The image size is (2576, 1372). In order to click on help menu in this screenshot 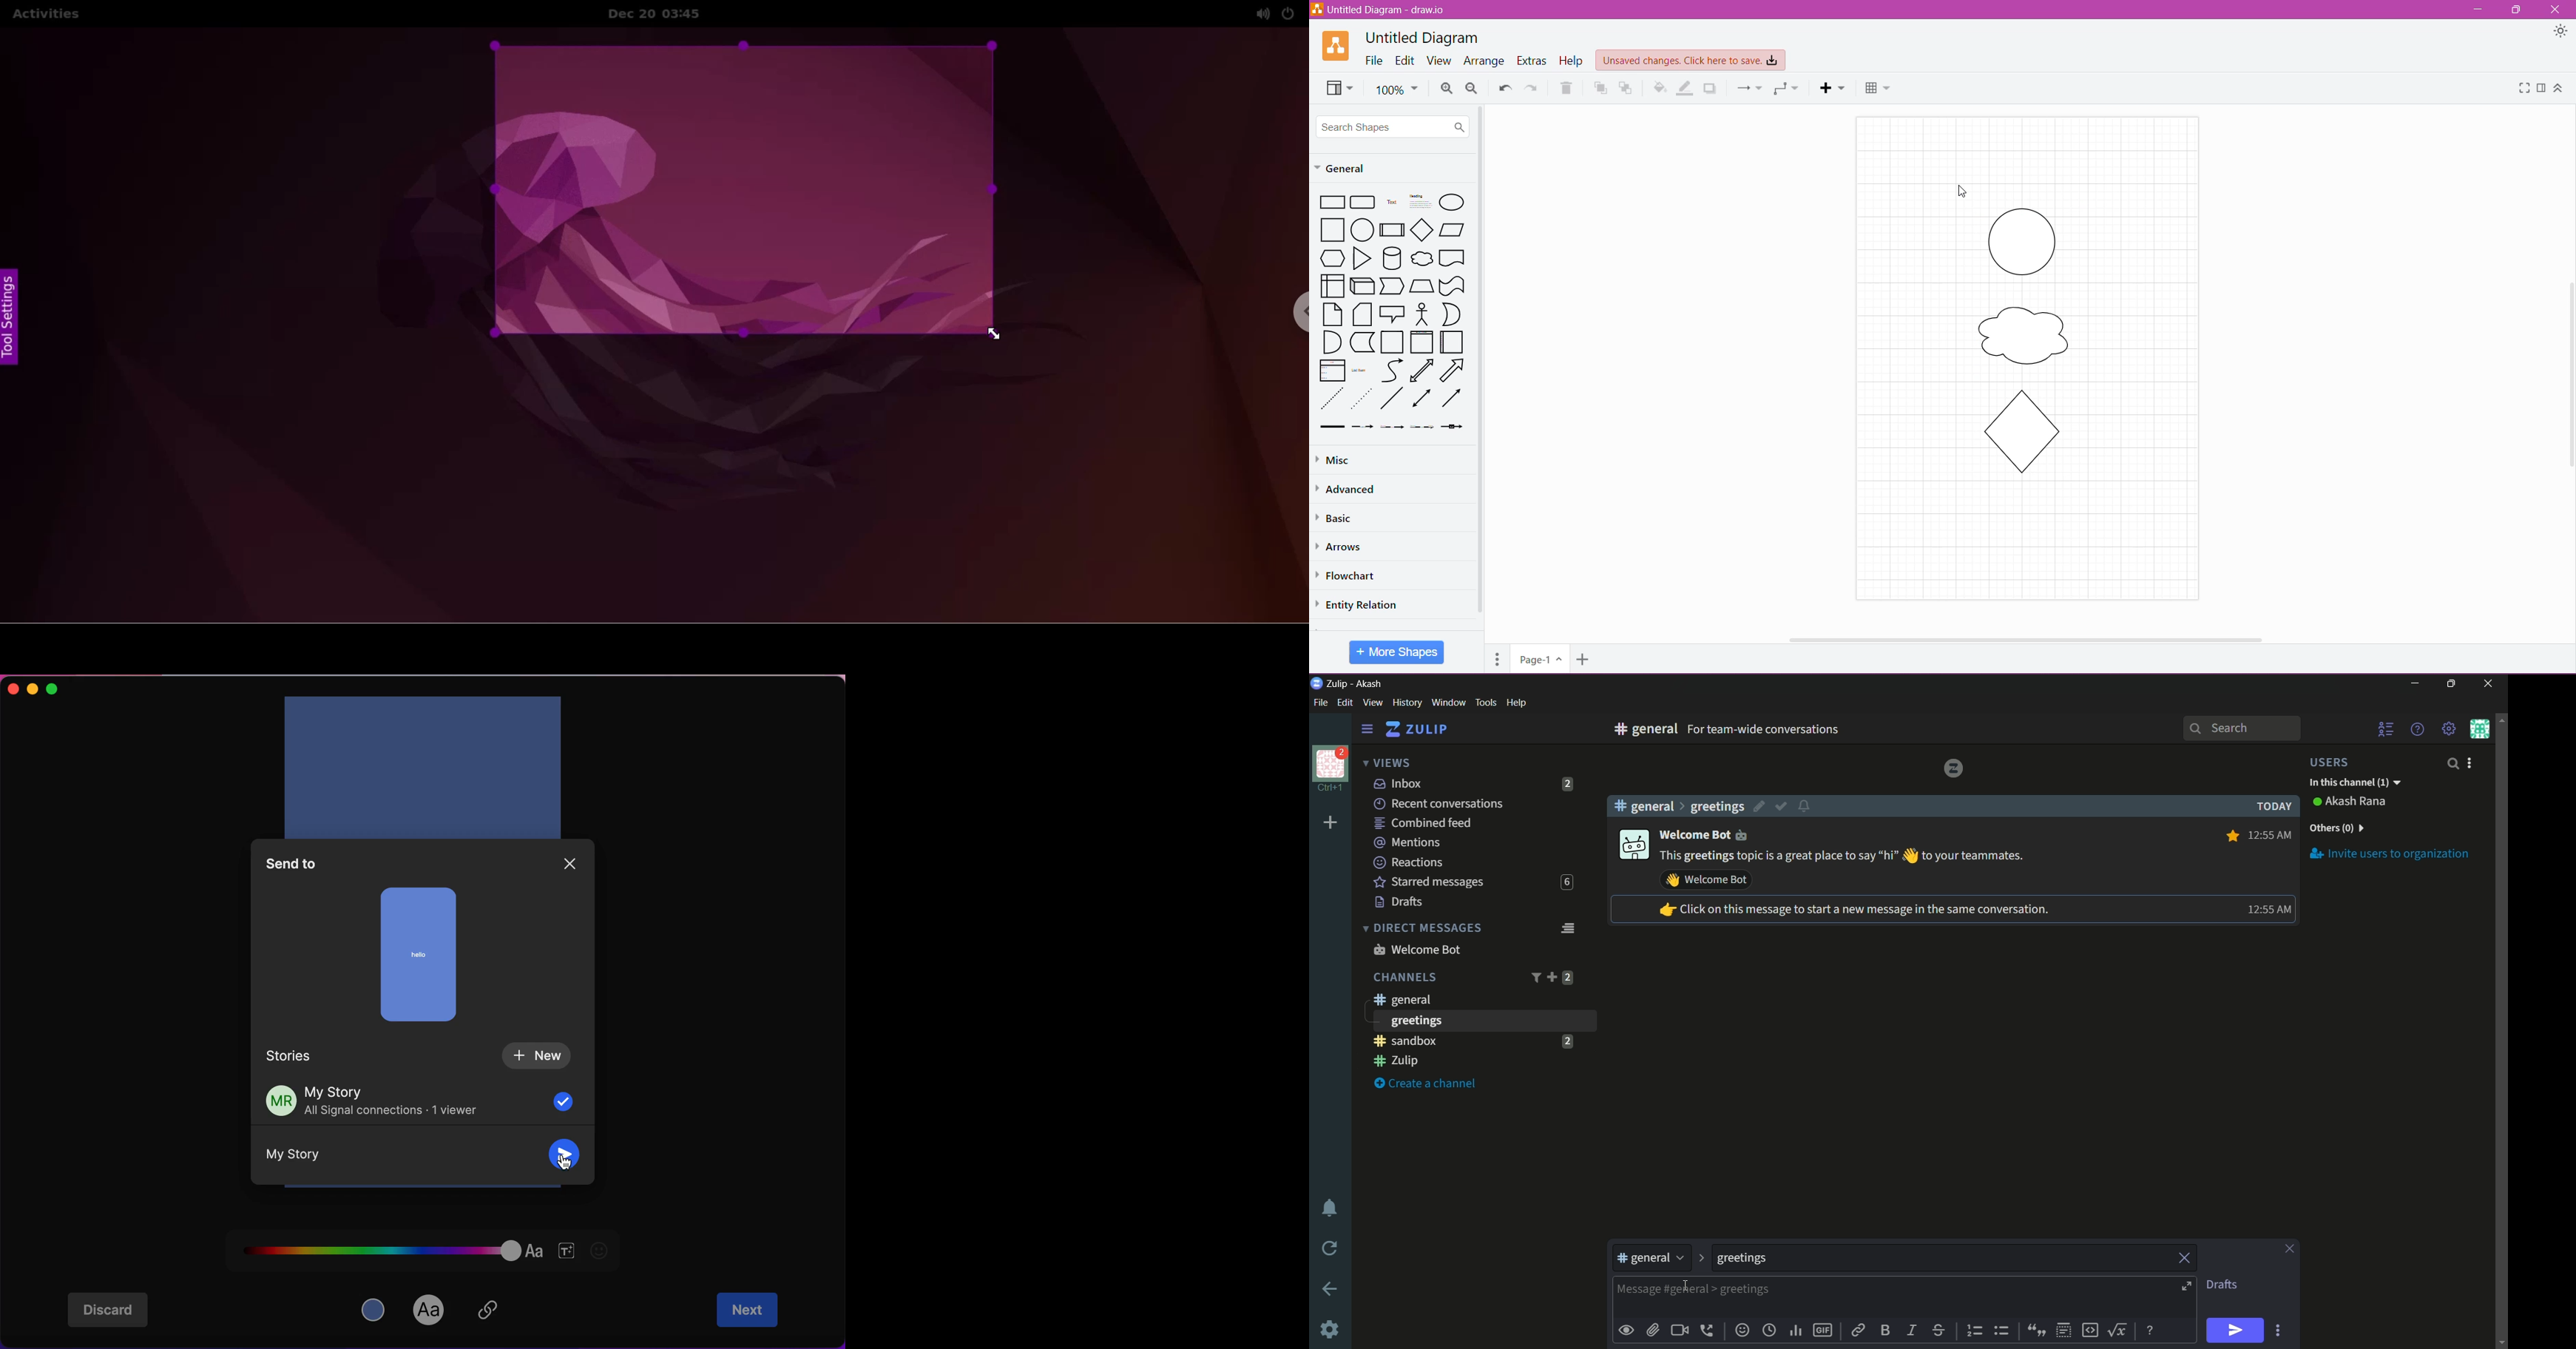, I will do `click(1516, 703)`.